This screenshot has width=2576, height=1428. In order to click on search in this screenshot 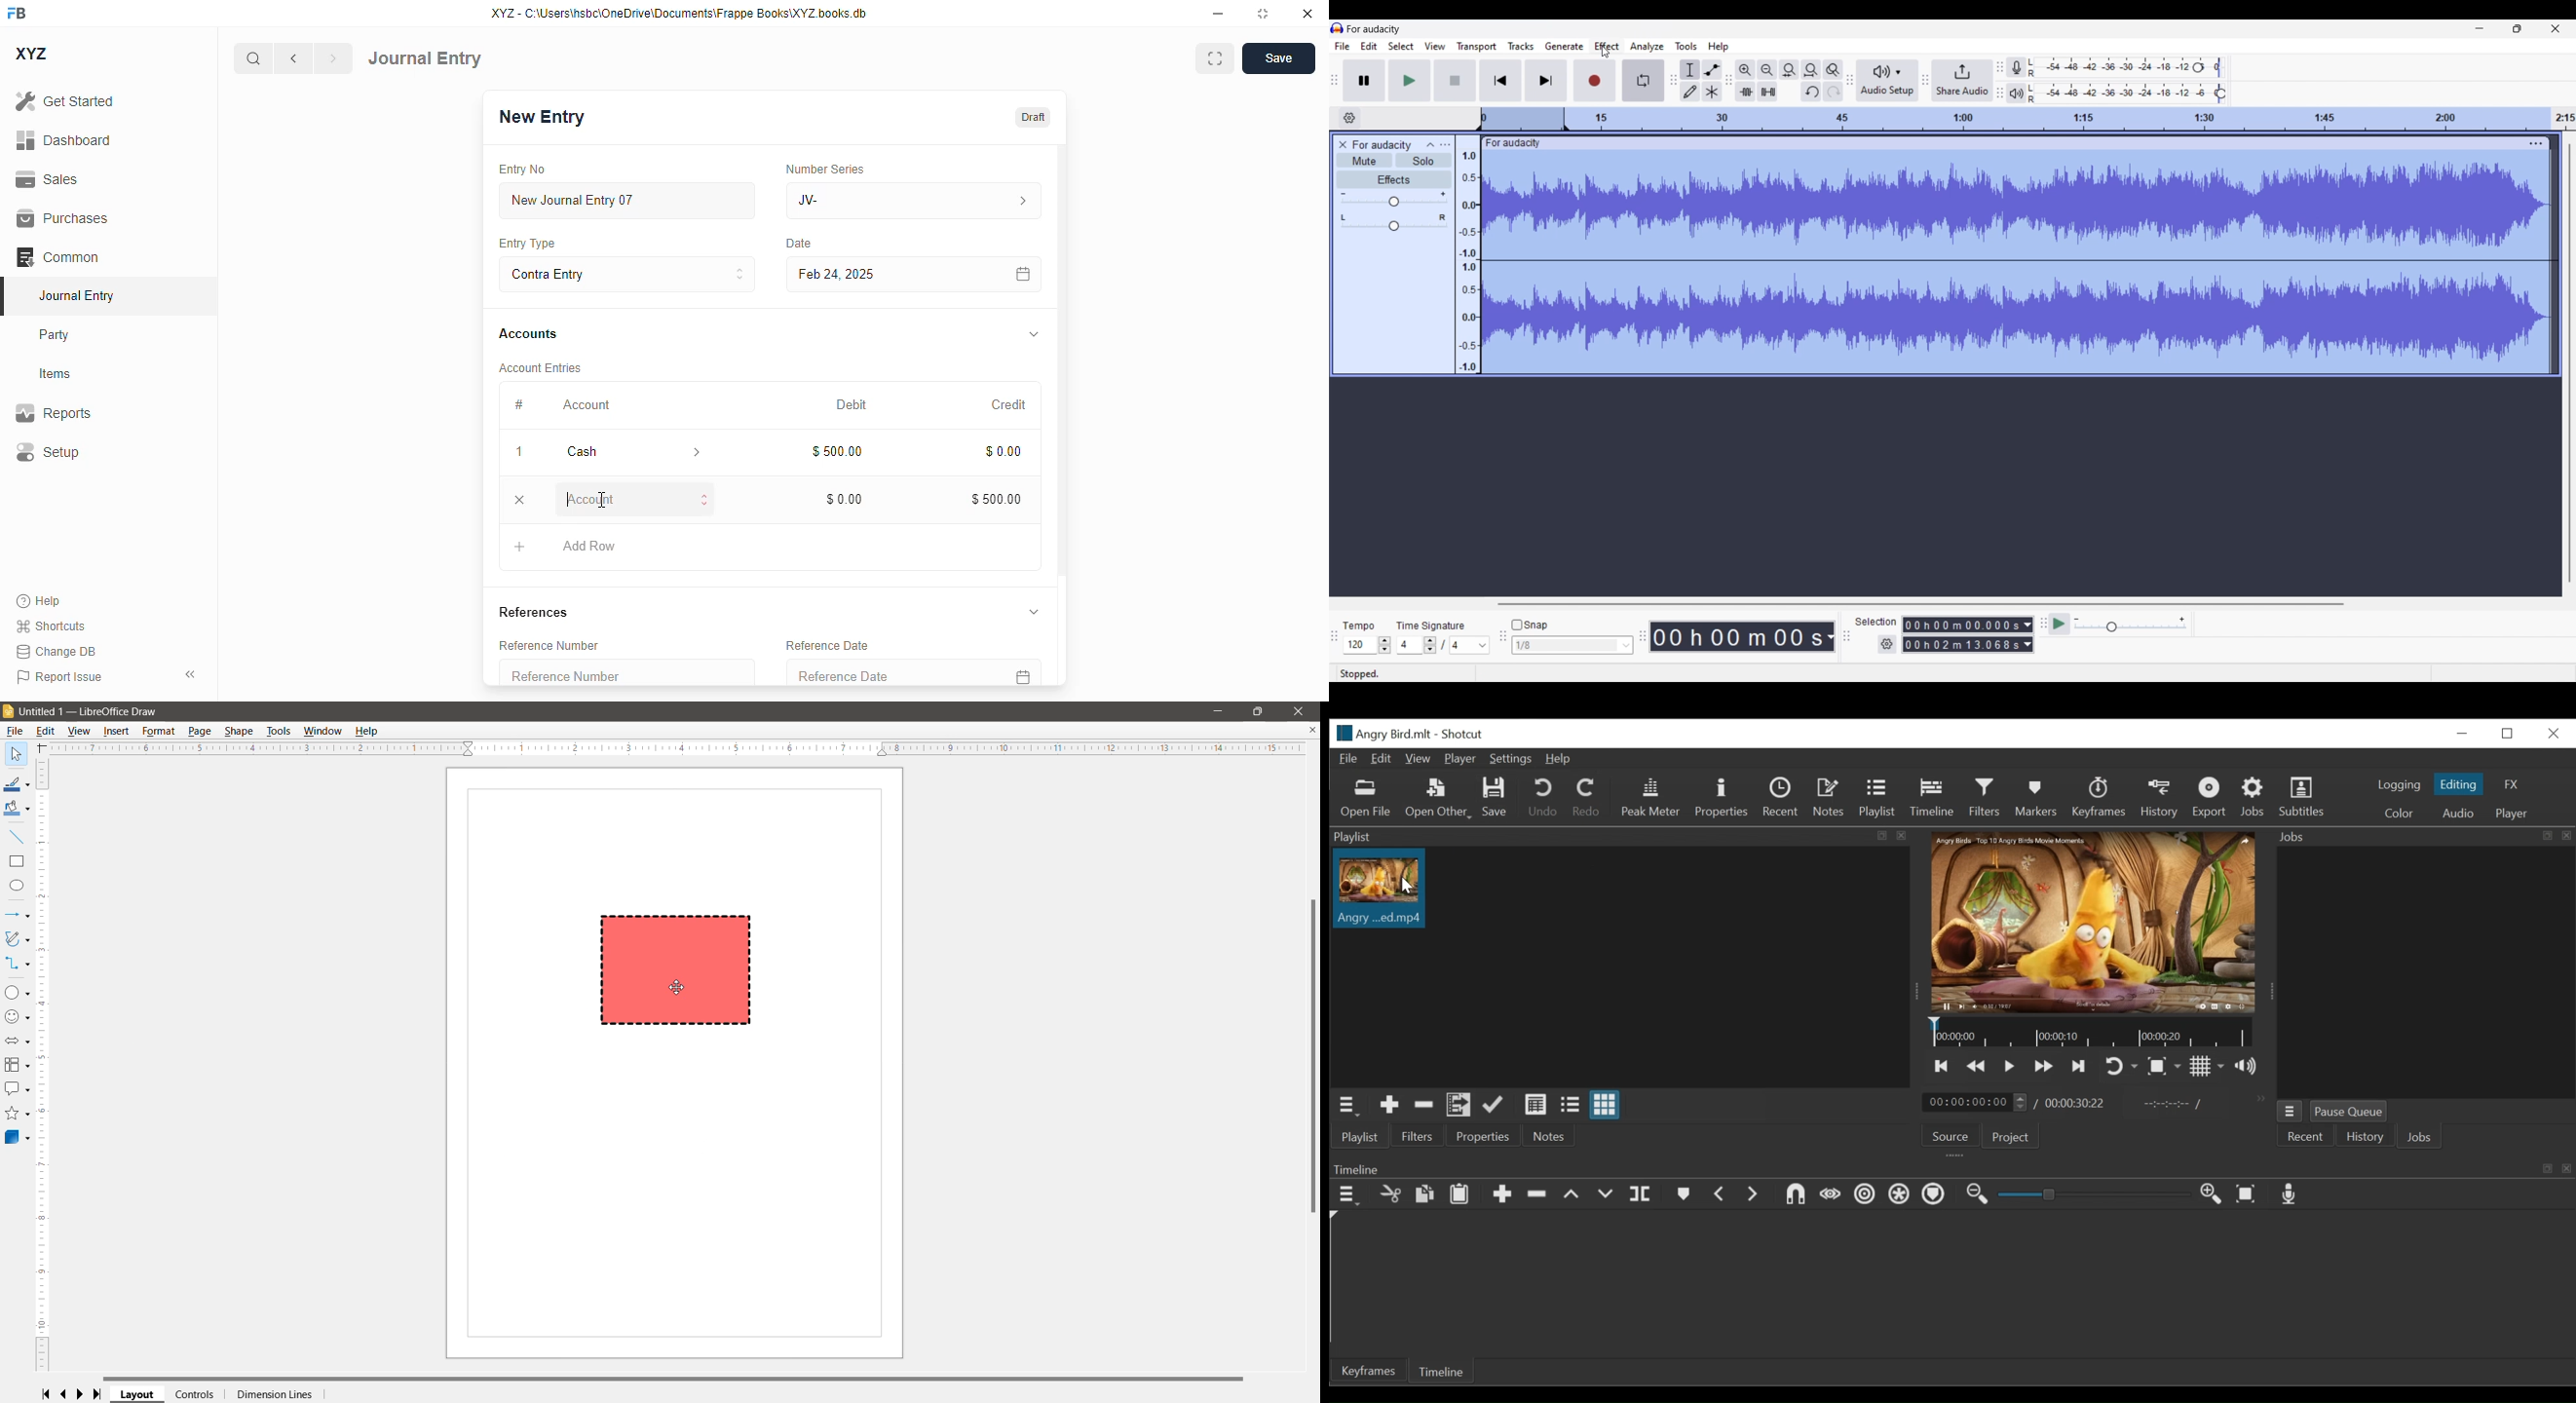, I will do `click(252, 58)`.